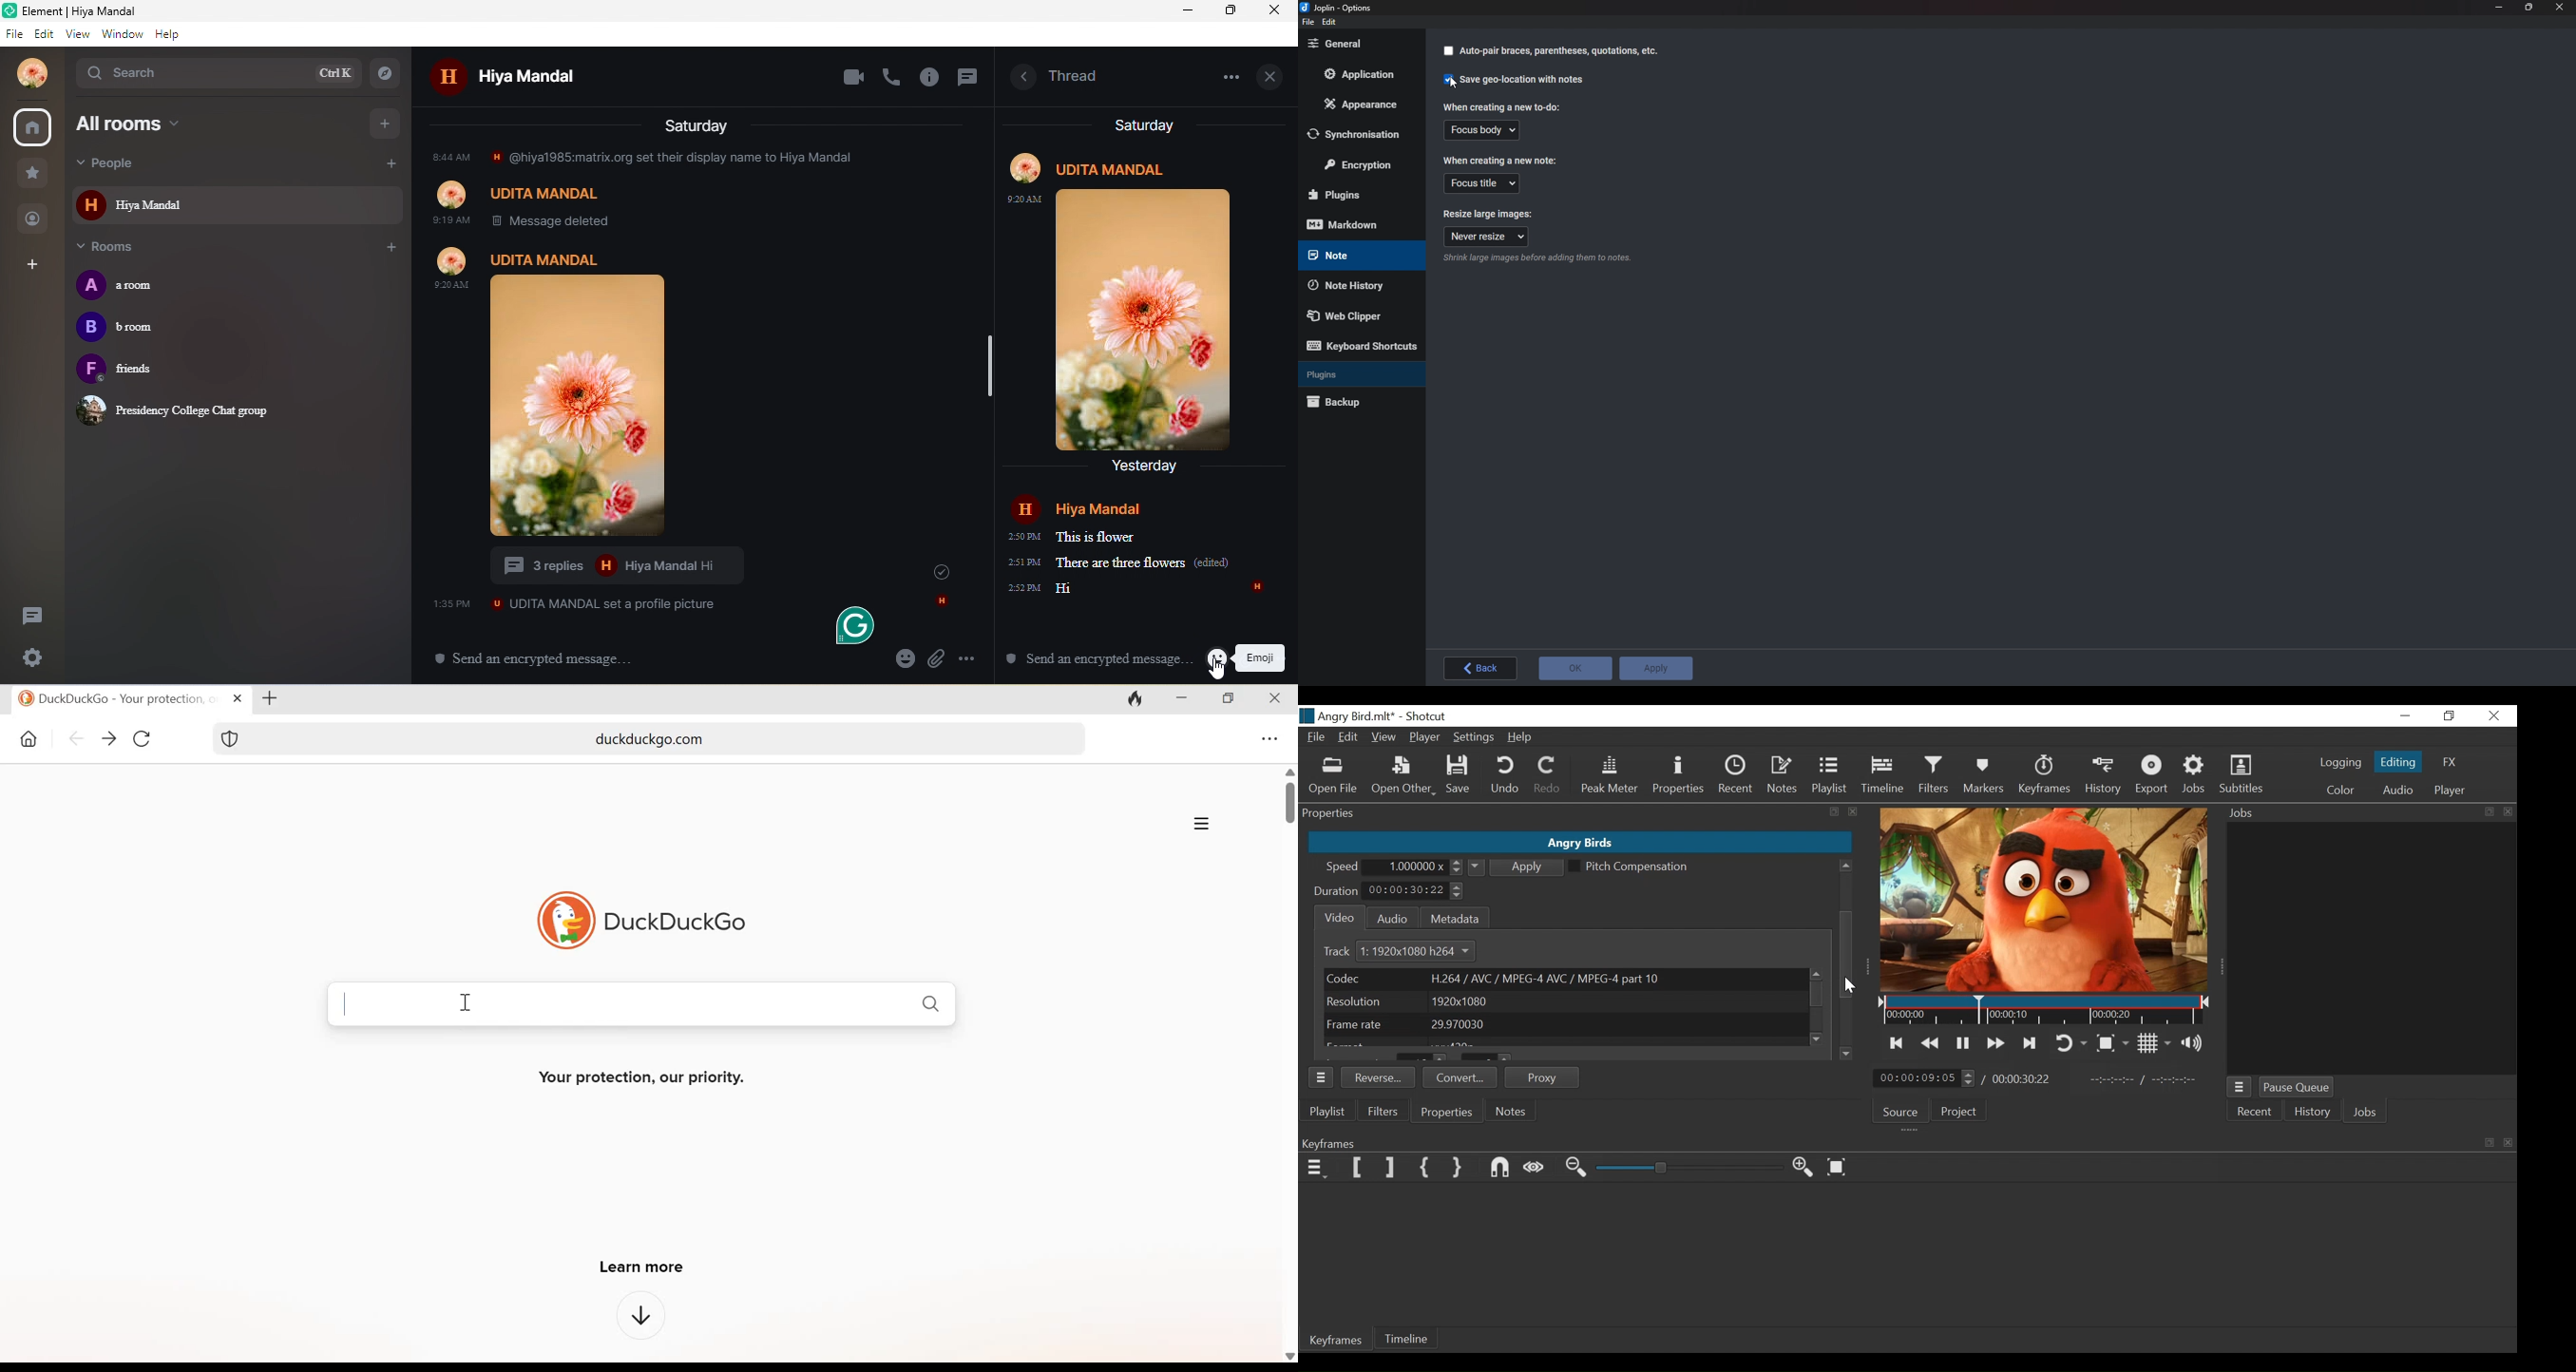 The width and height of the screenshot is (2576, 1372). I want to click on Edit, so click(44, 33).